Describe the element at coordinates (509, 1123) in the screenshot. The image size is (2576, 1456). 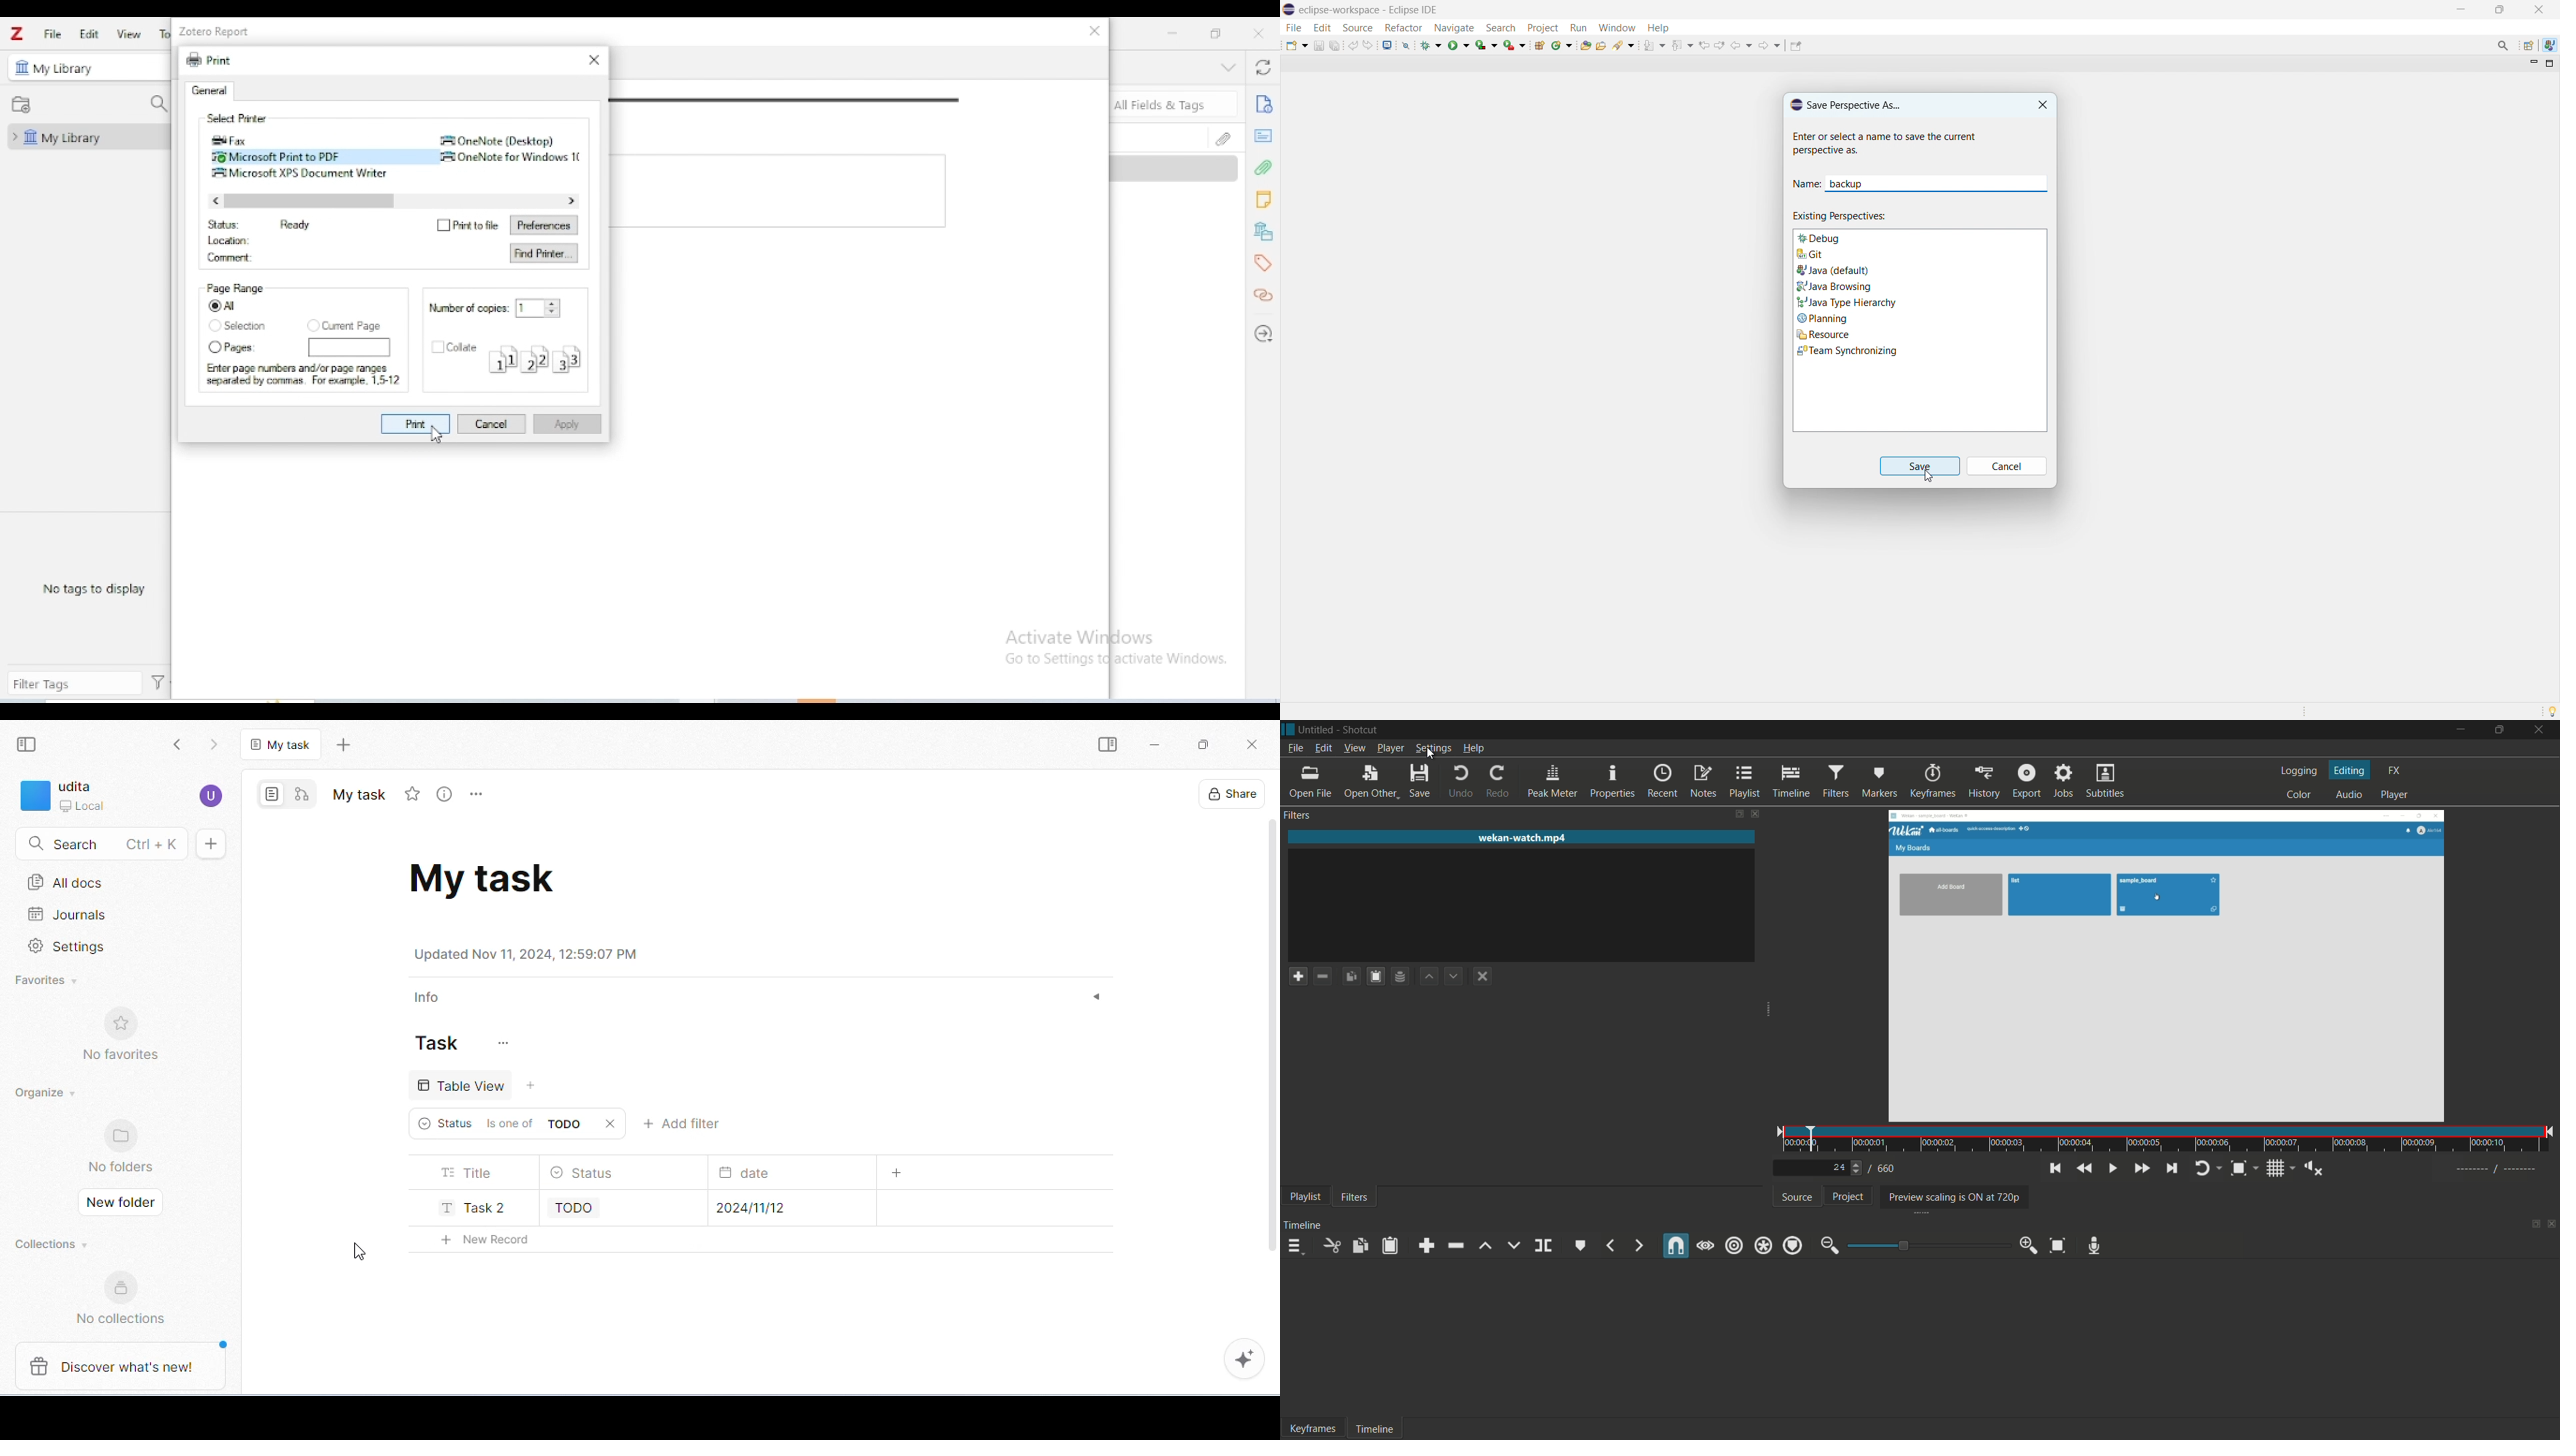
I see `is one of` at that location.